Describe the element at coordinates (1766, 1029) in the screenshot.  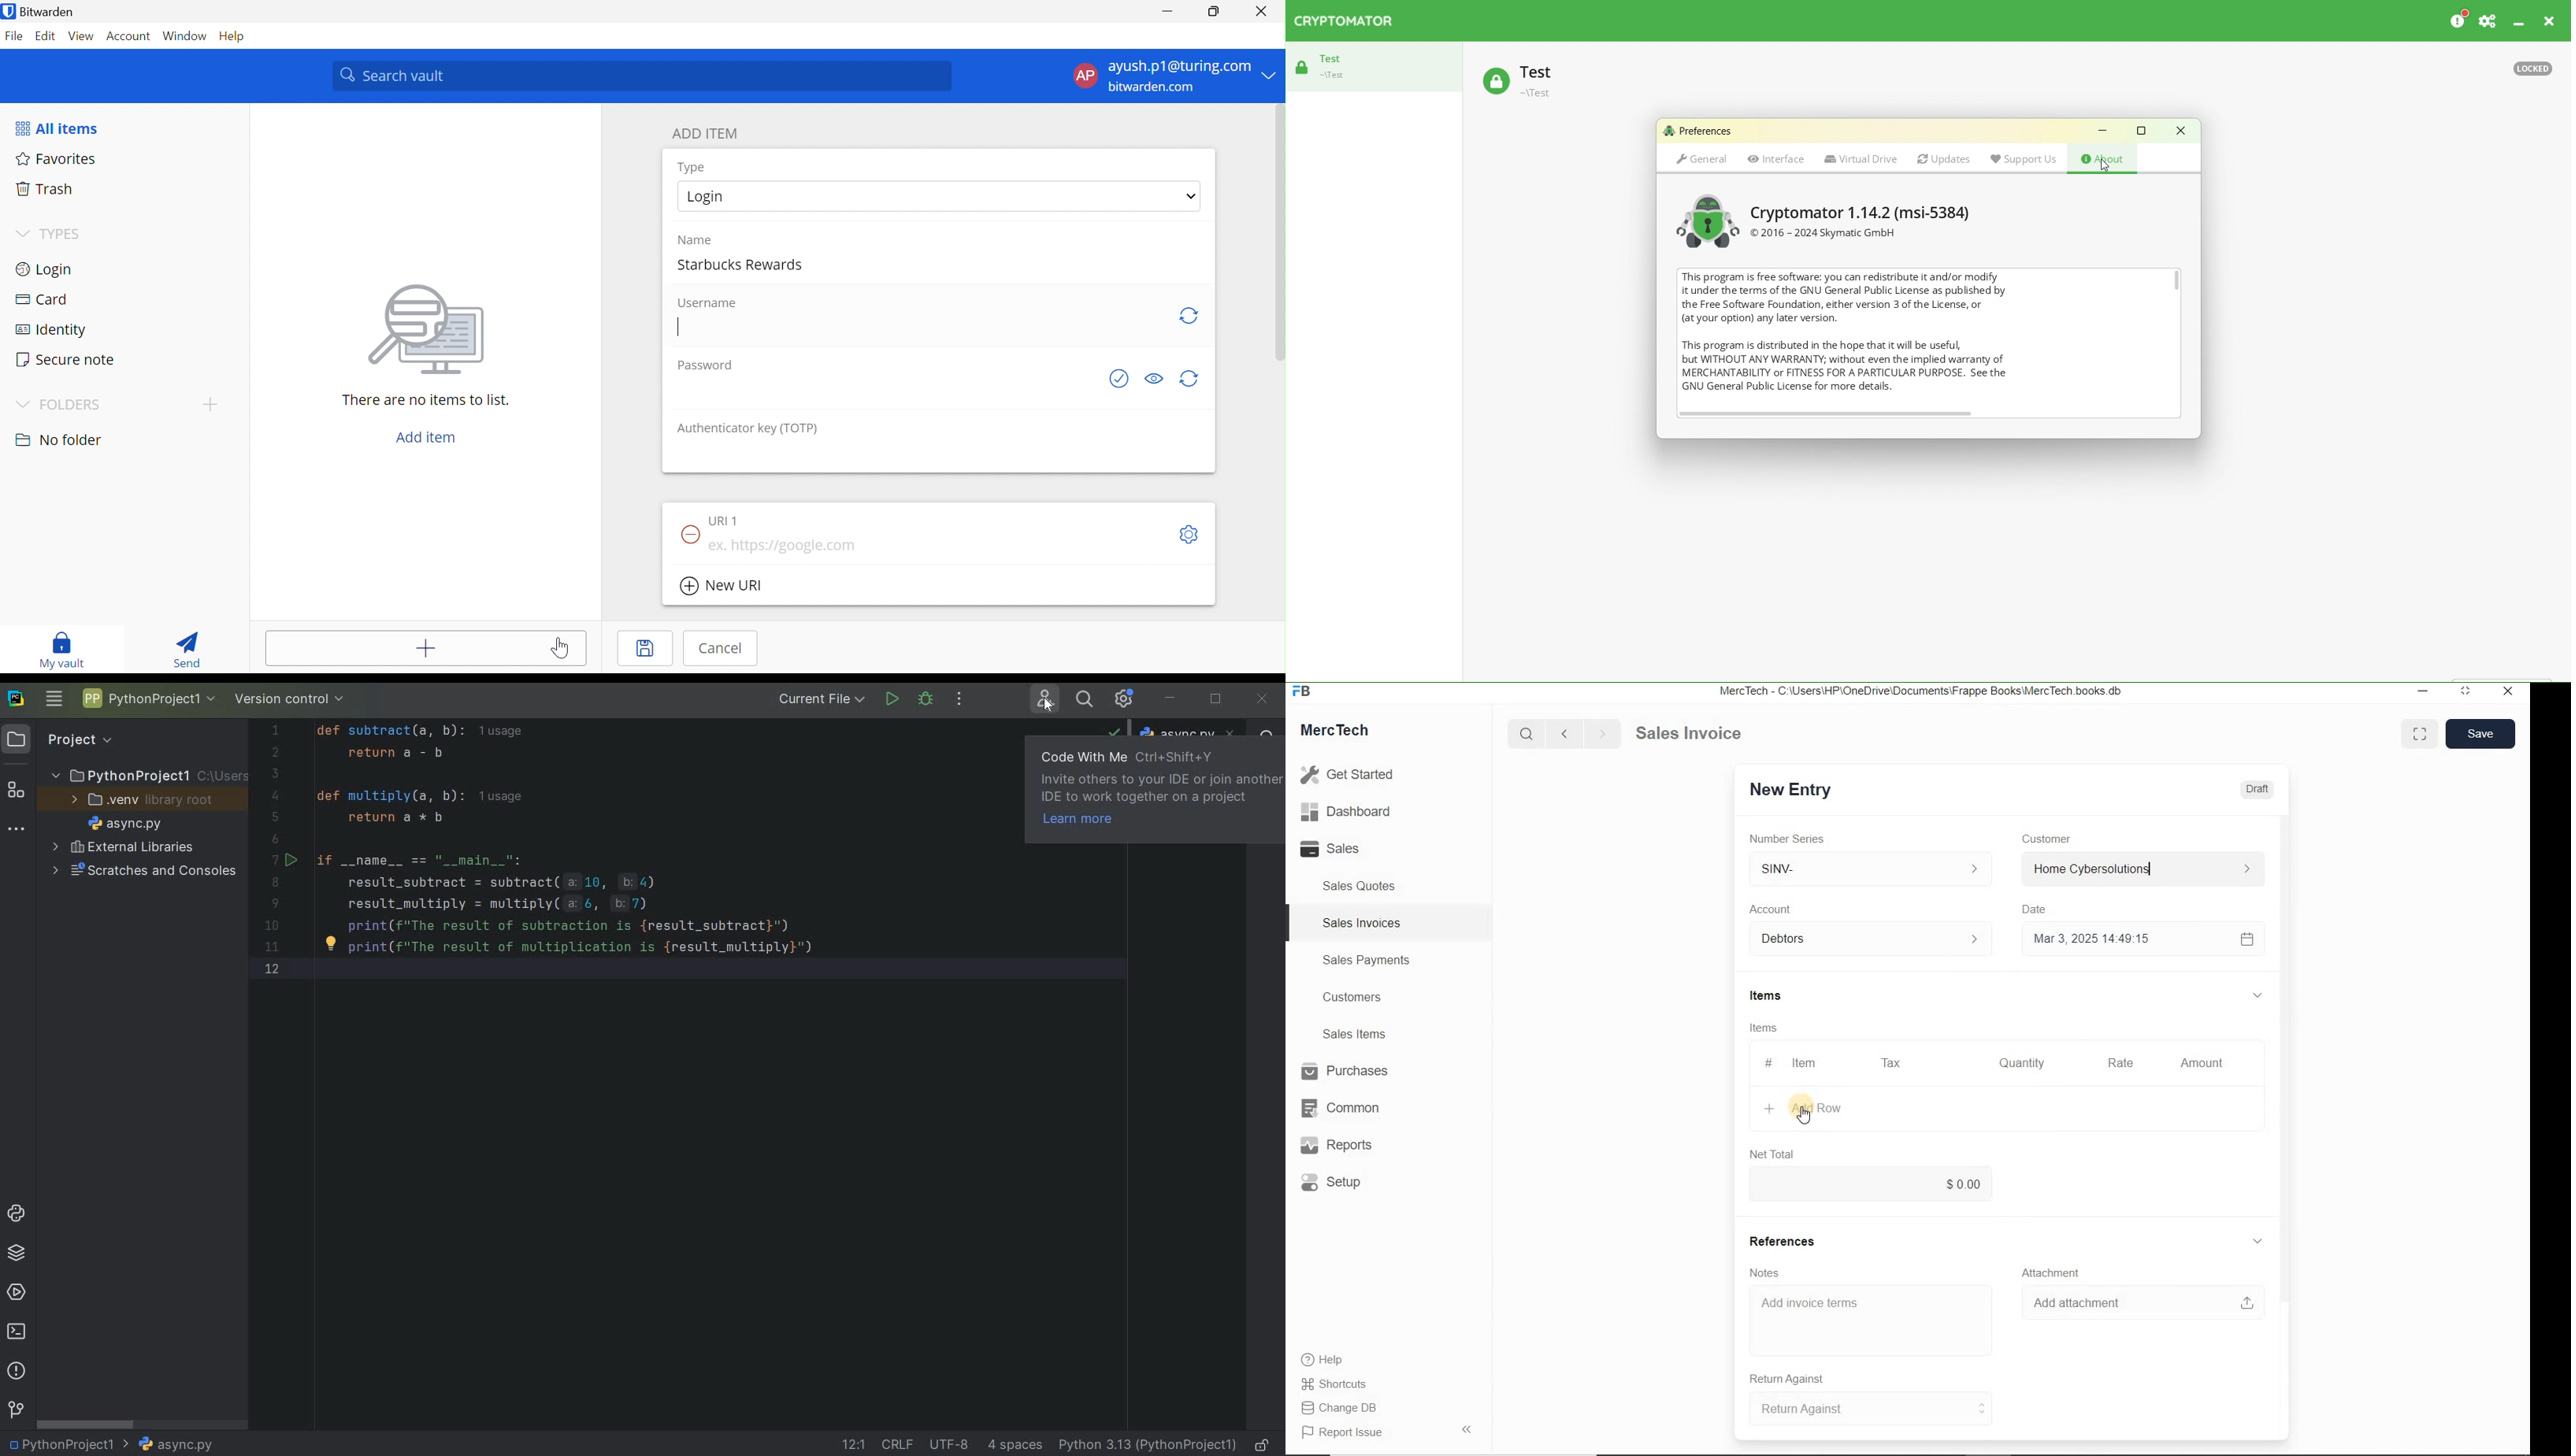
I see `Items` at that location.